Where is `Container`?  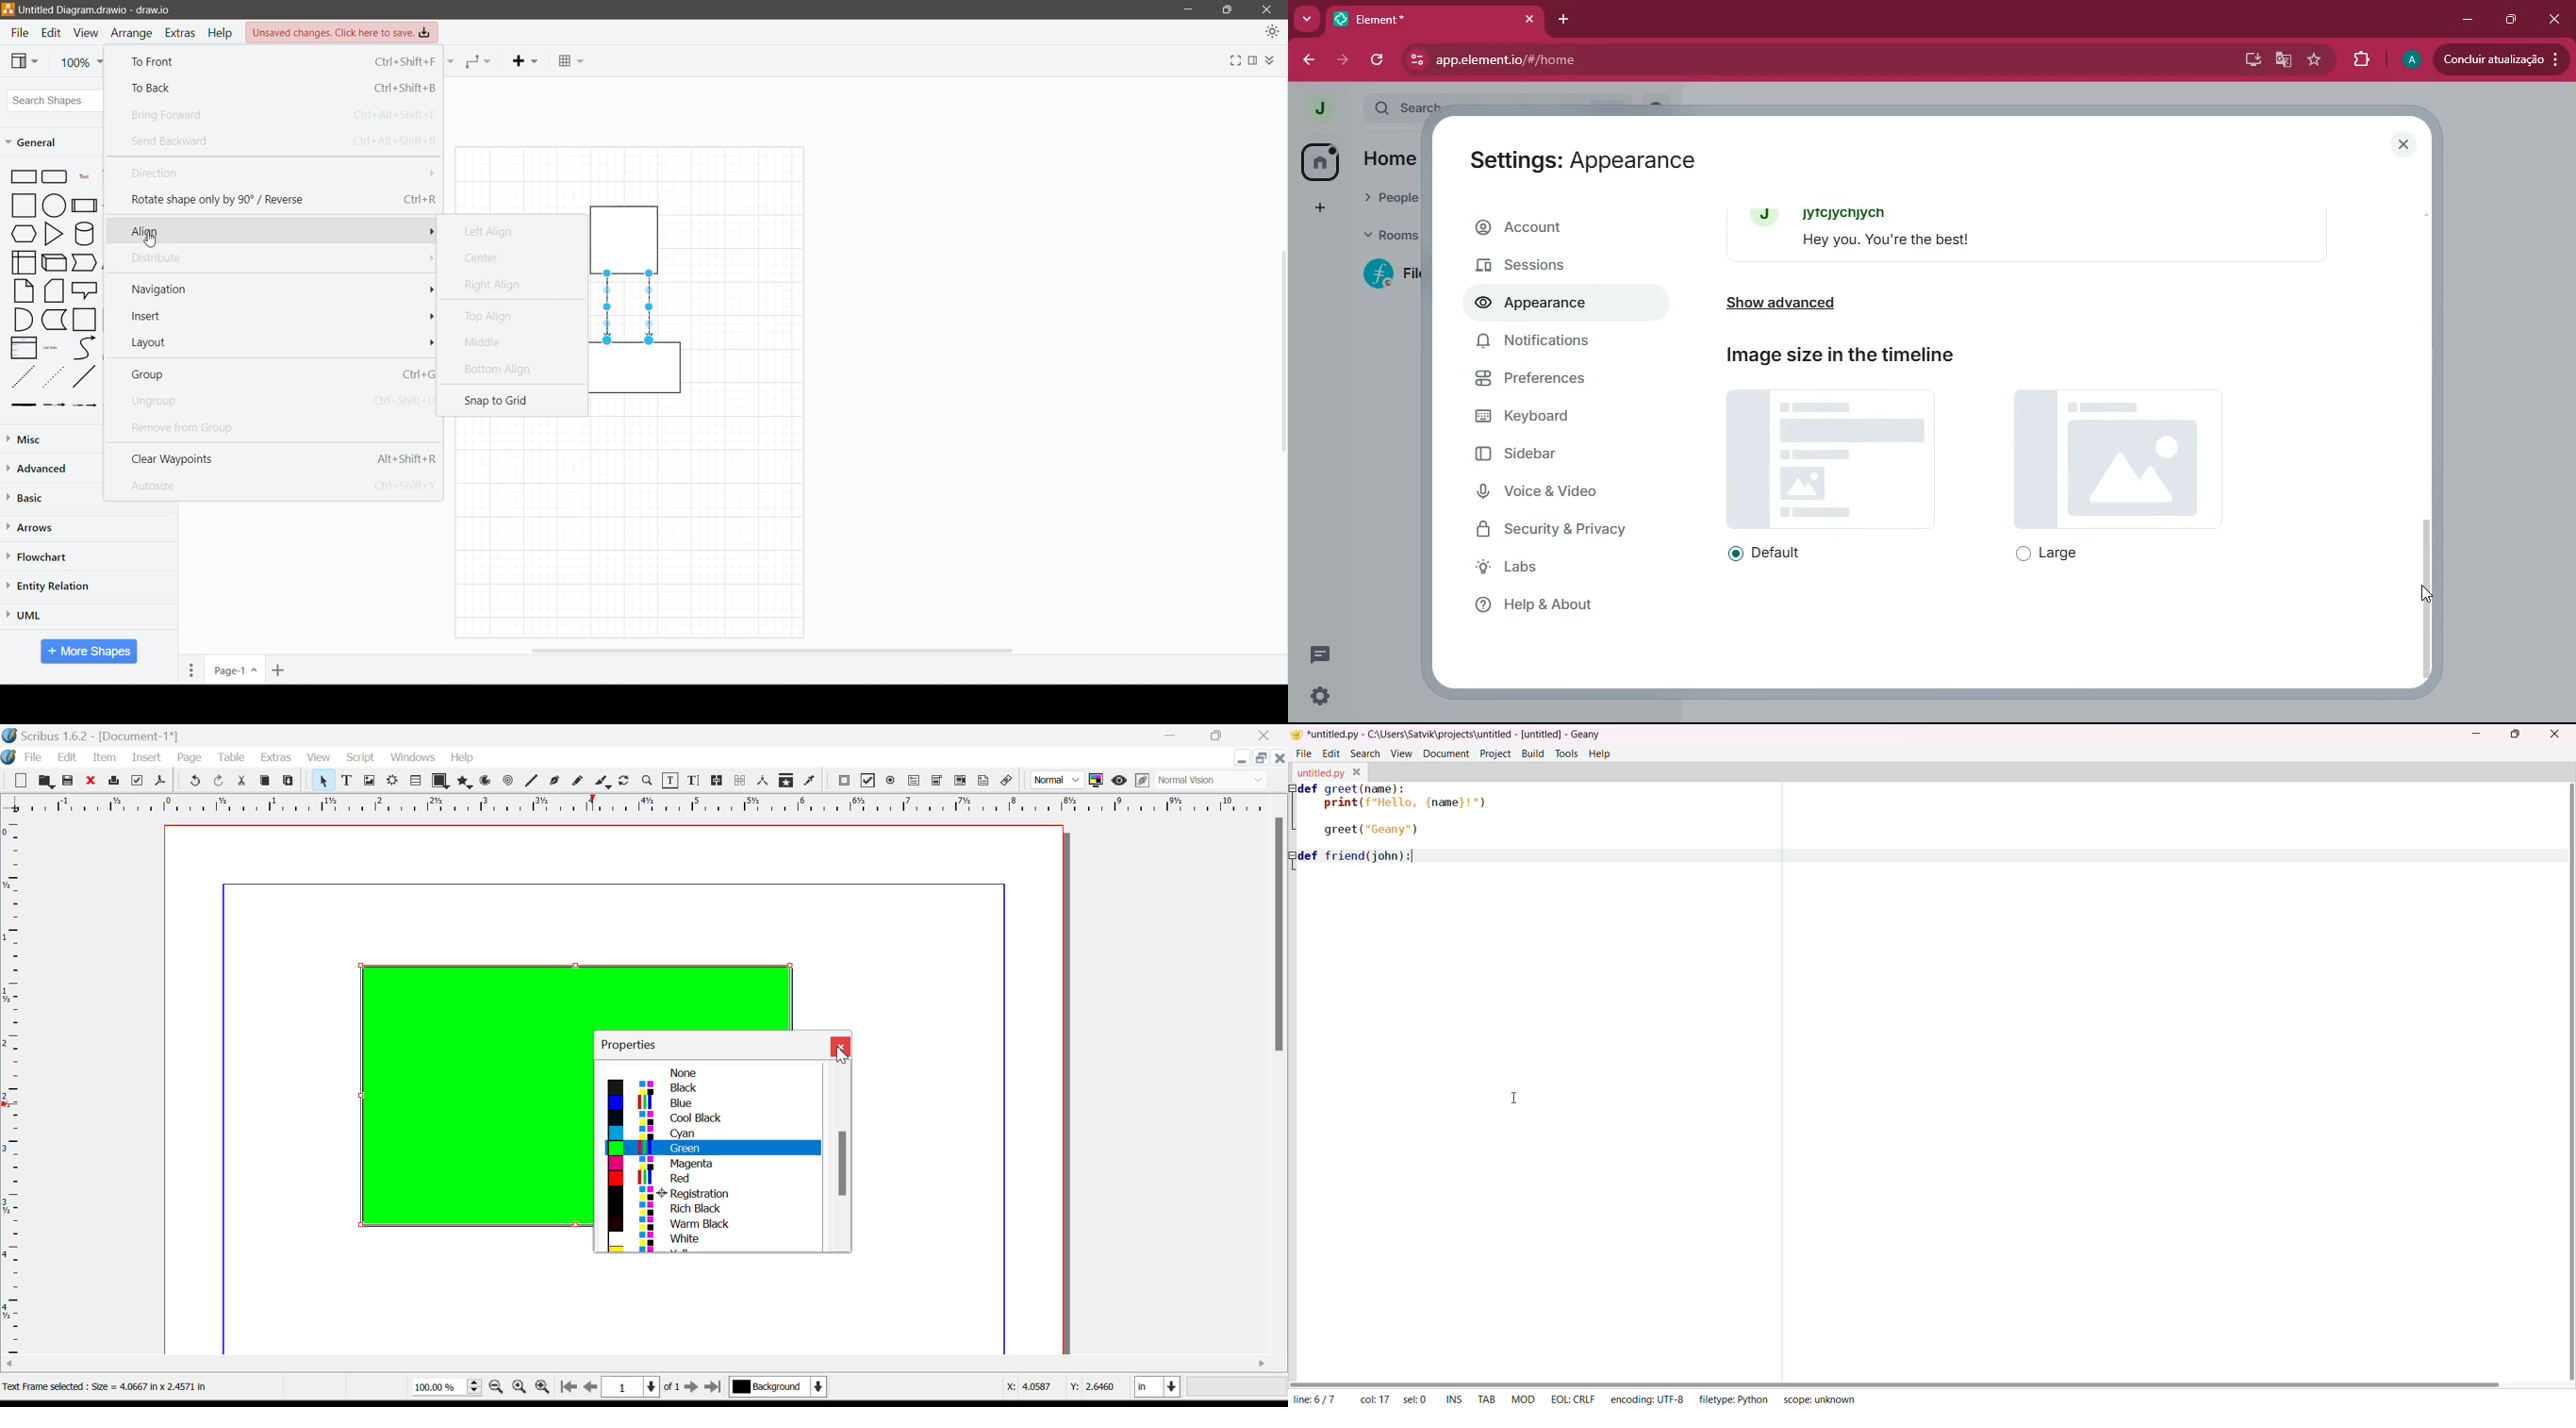 Container is located at coordinates (85, 320).